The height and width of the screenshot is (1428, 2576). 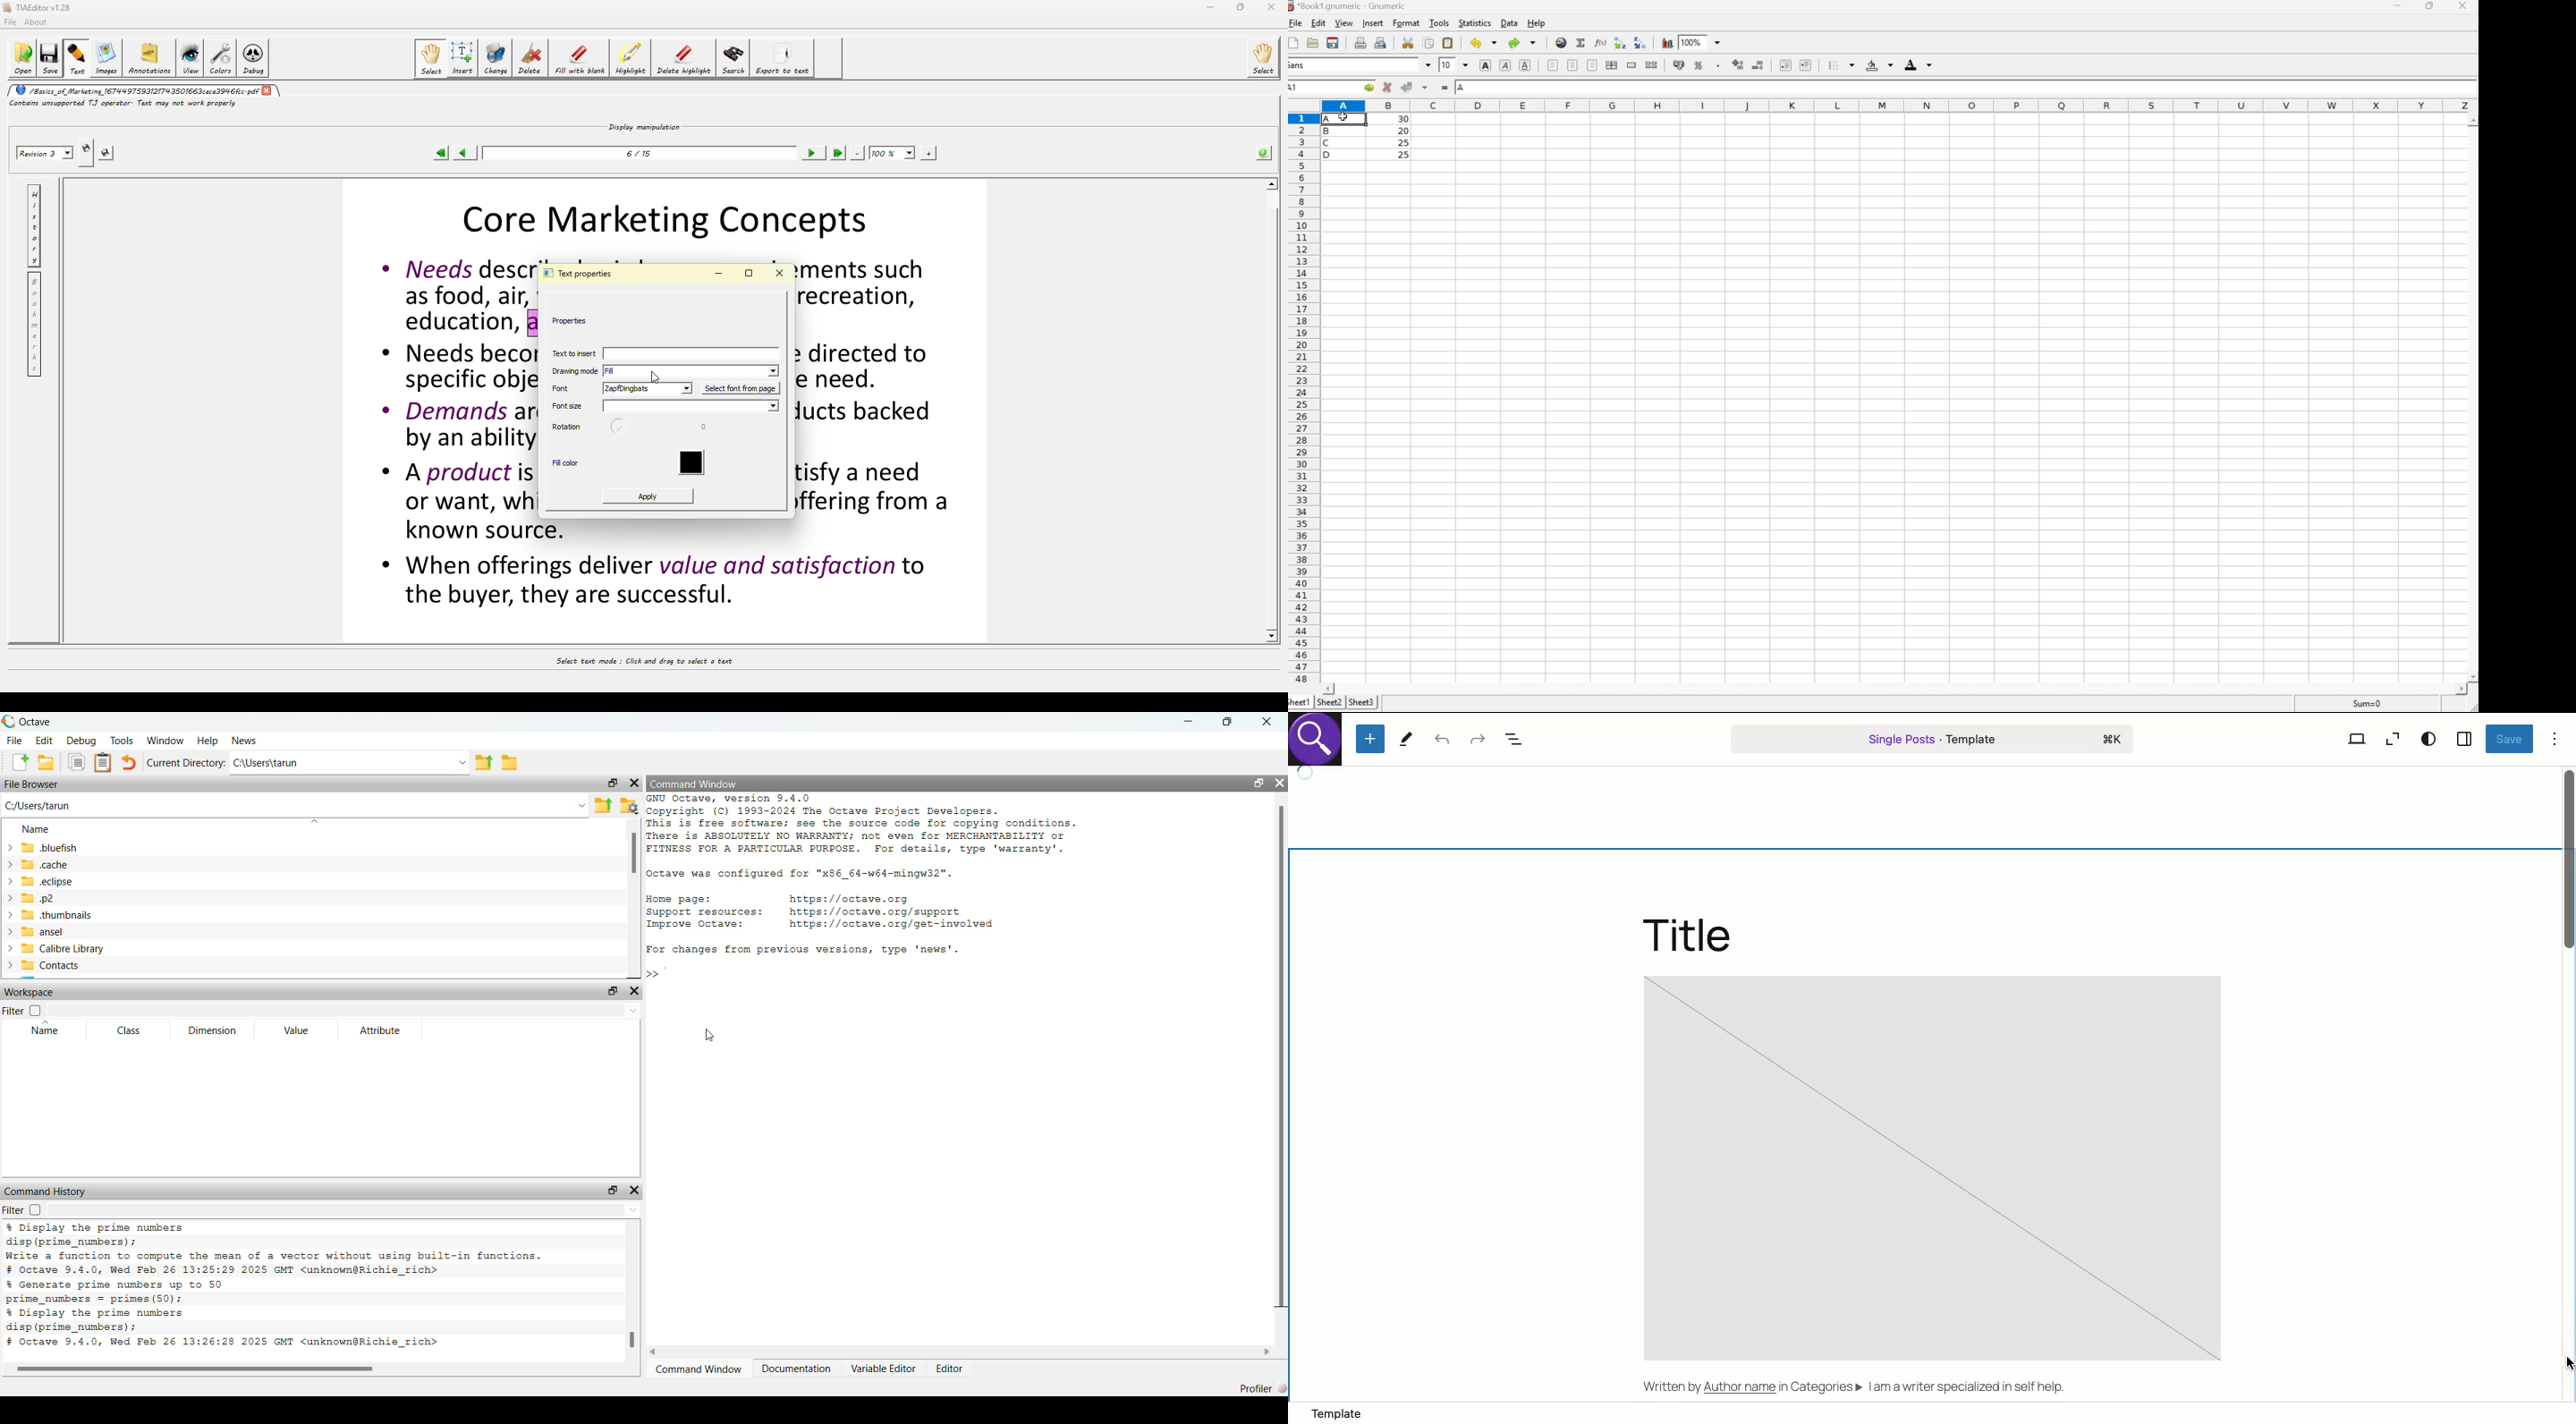 What do you see at coordinates (1381, 42) in the screenshot?
I see `Print preview` at bounding box center [1381, 42].